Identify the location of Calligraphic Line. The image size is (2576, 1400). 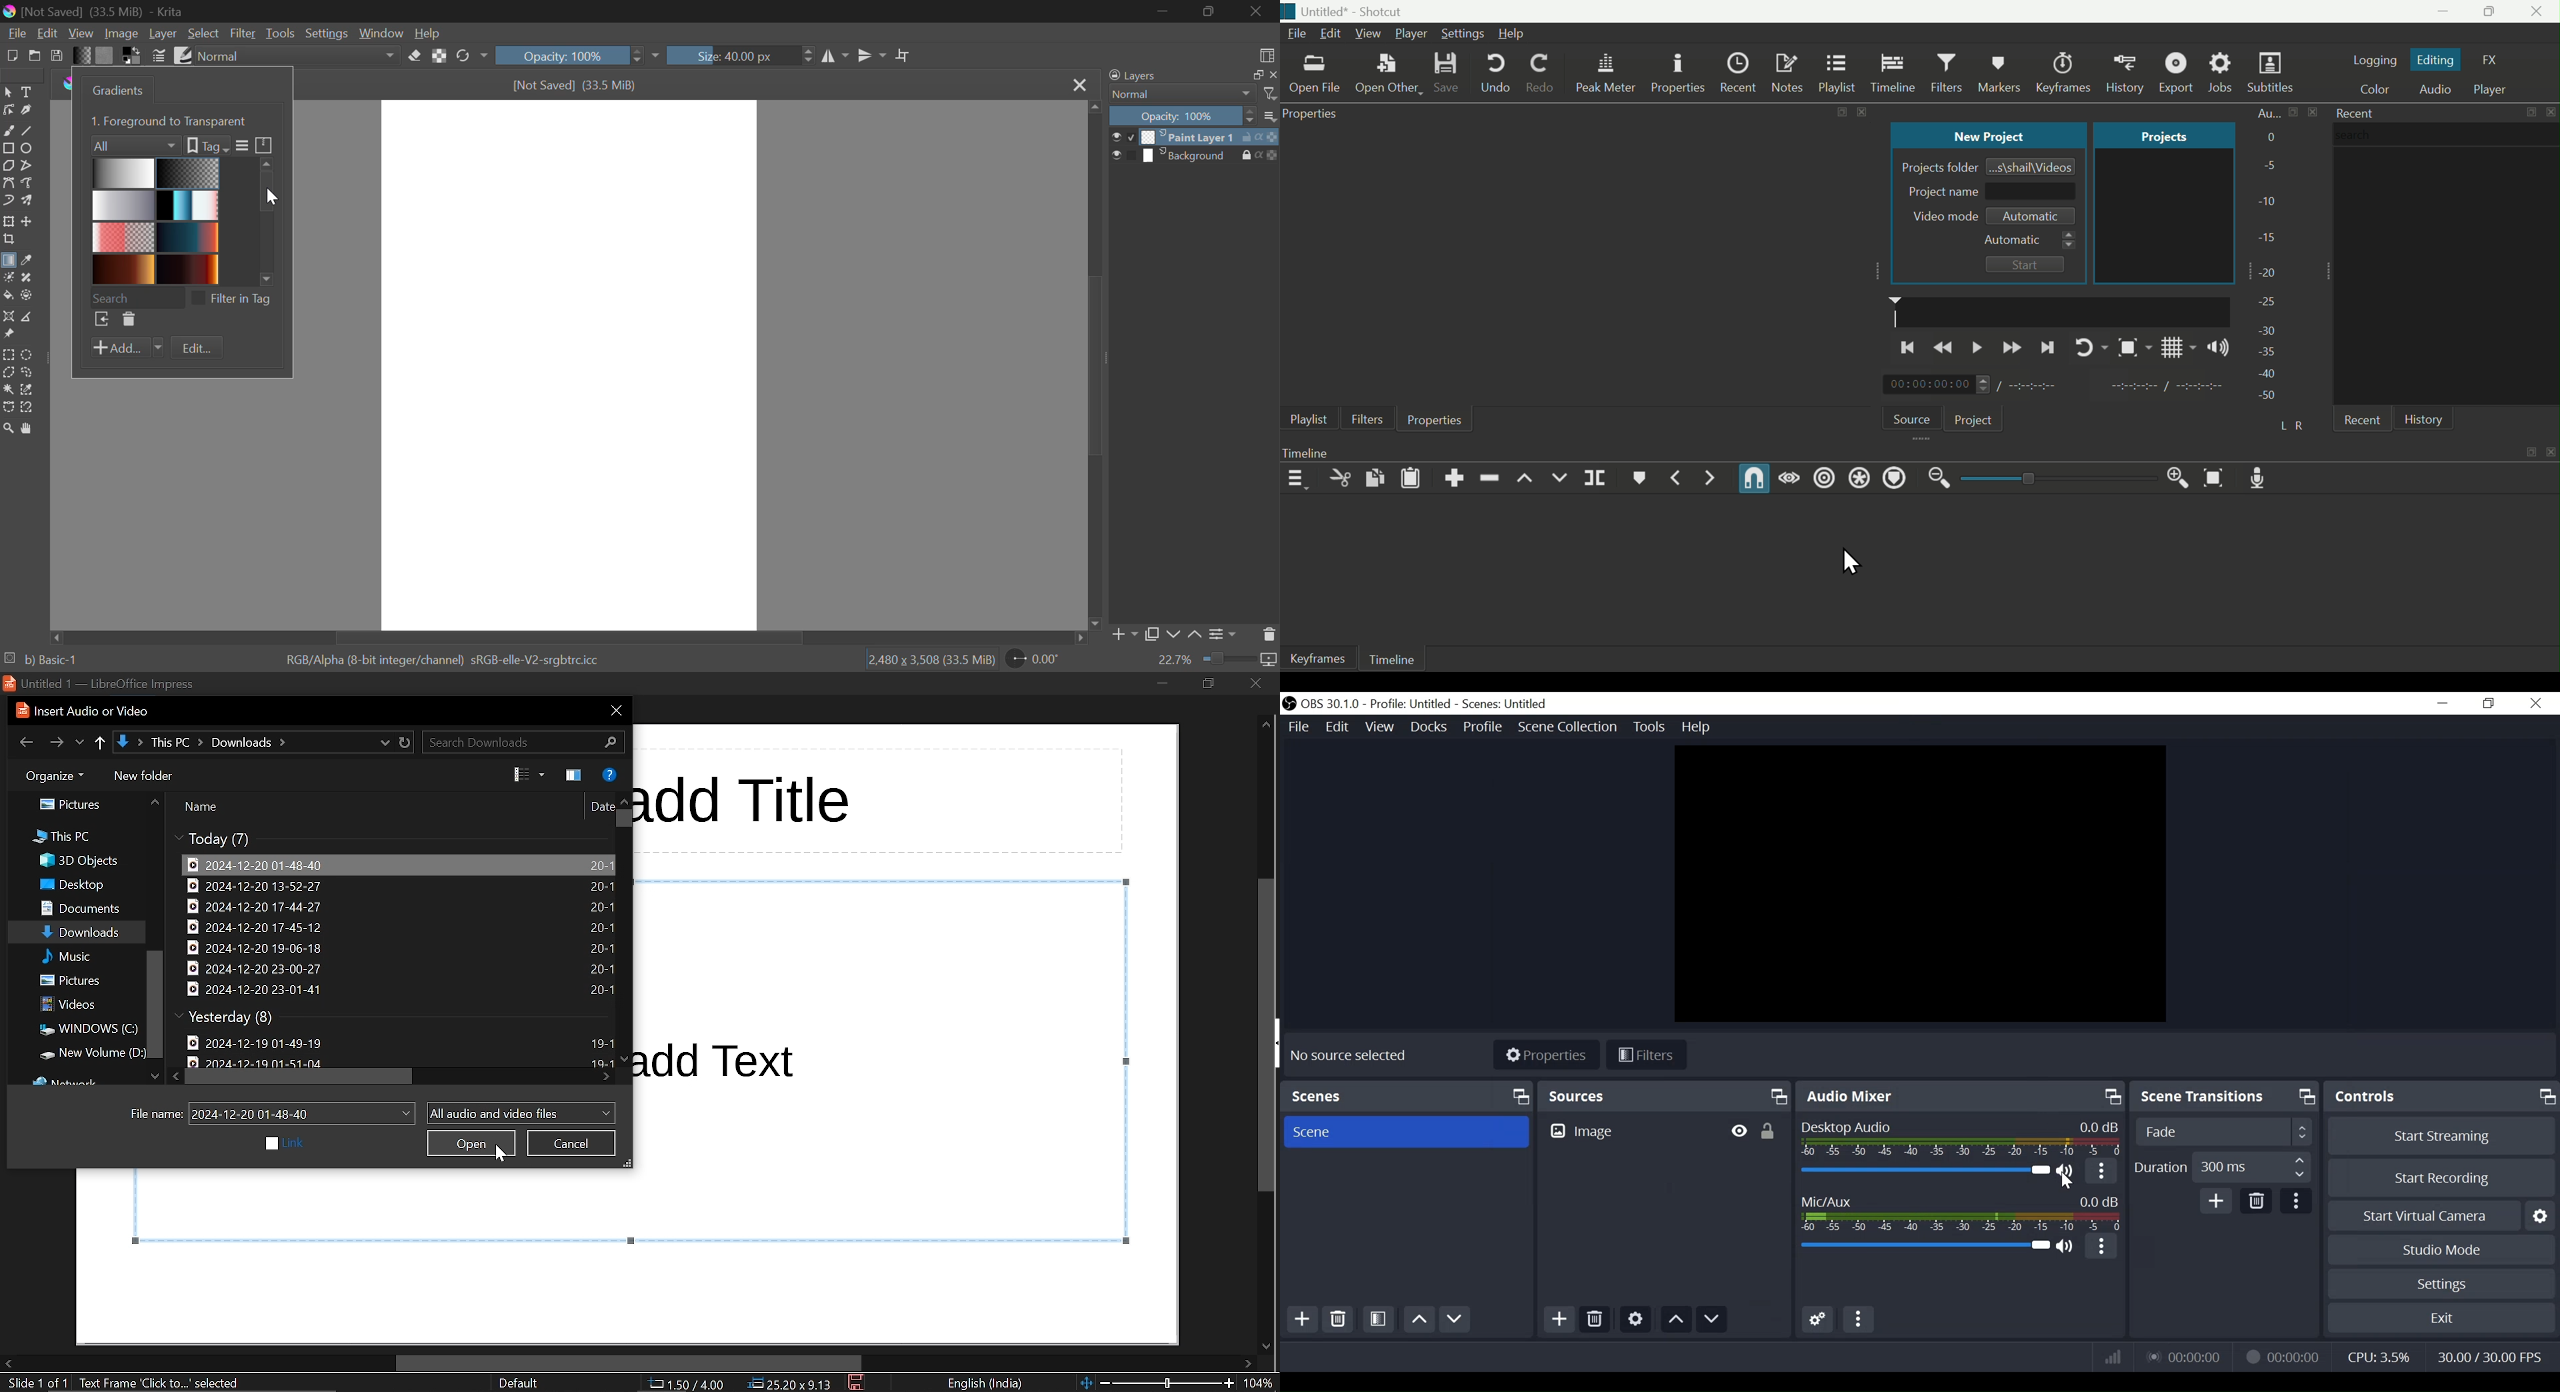
(25, 110).